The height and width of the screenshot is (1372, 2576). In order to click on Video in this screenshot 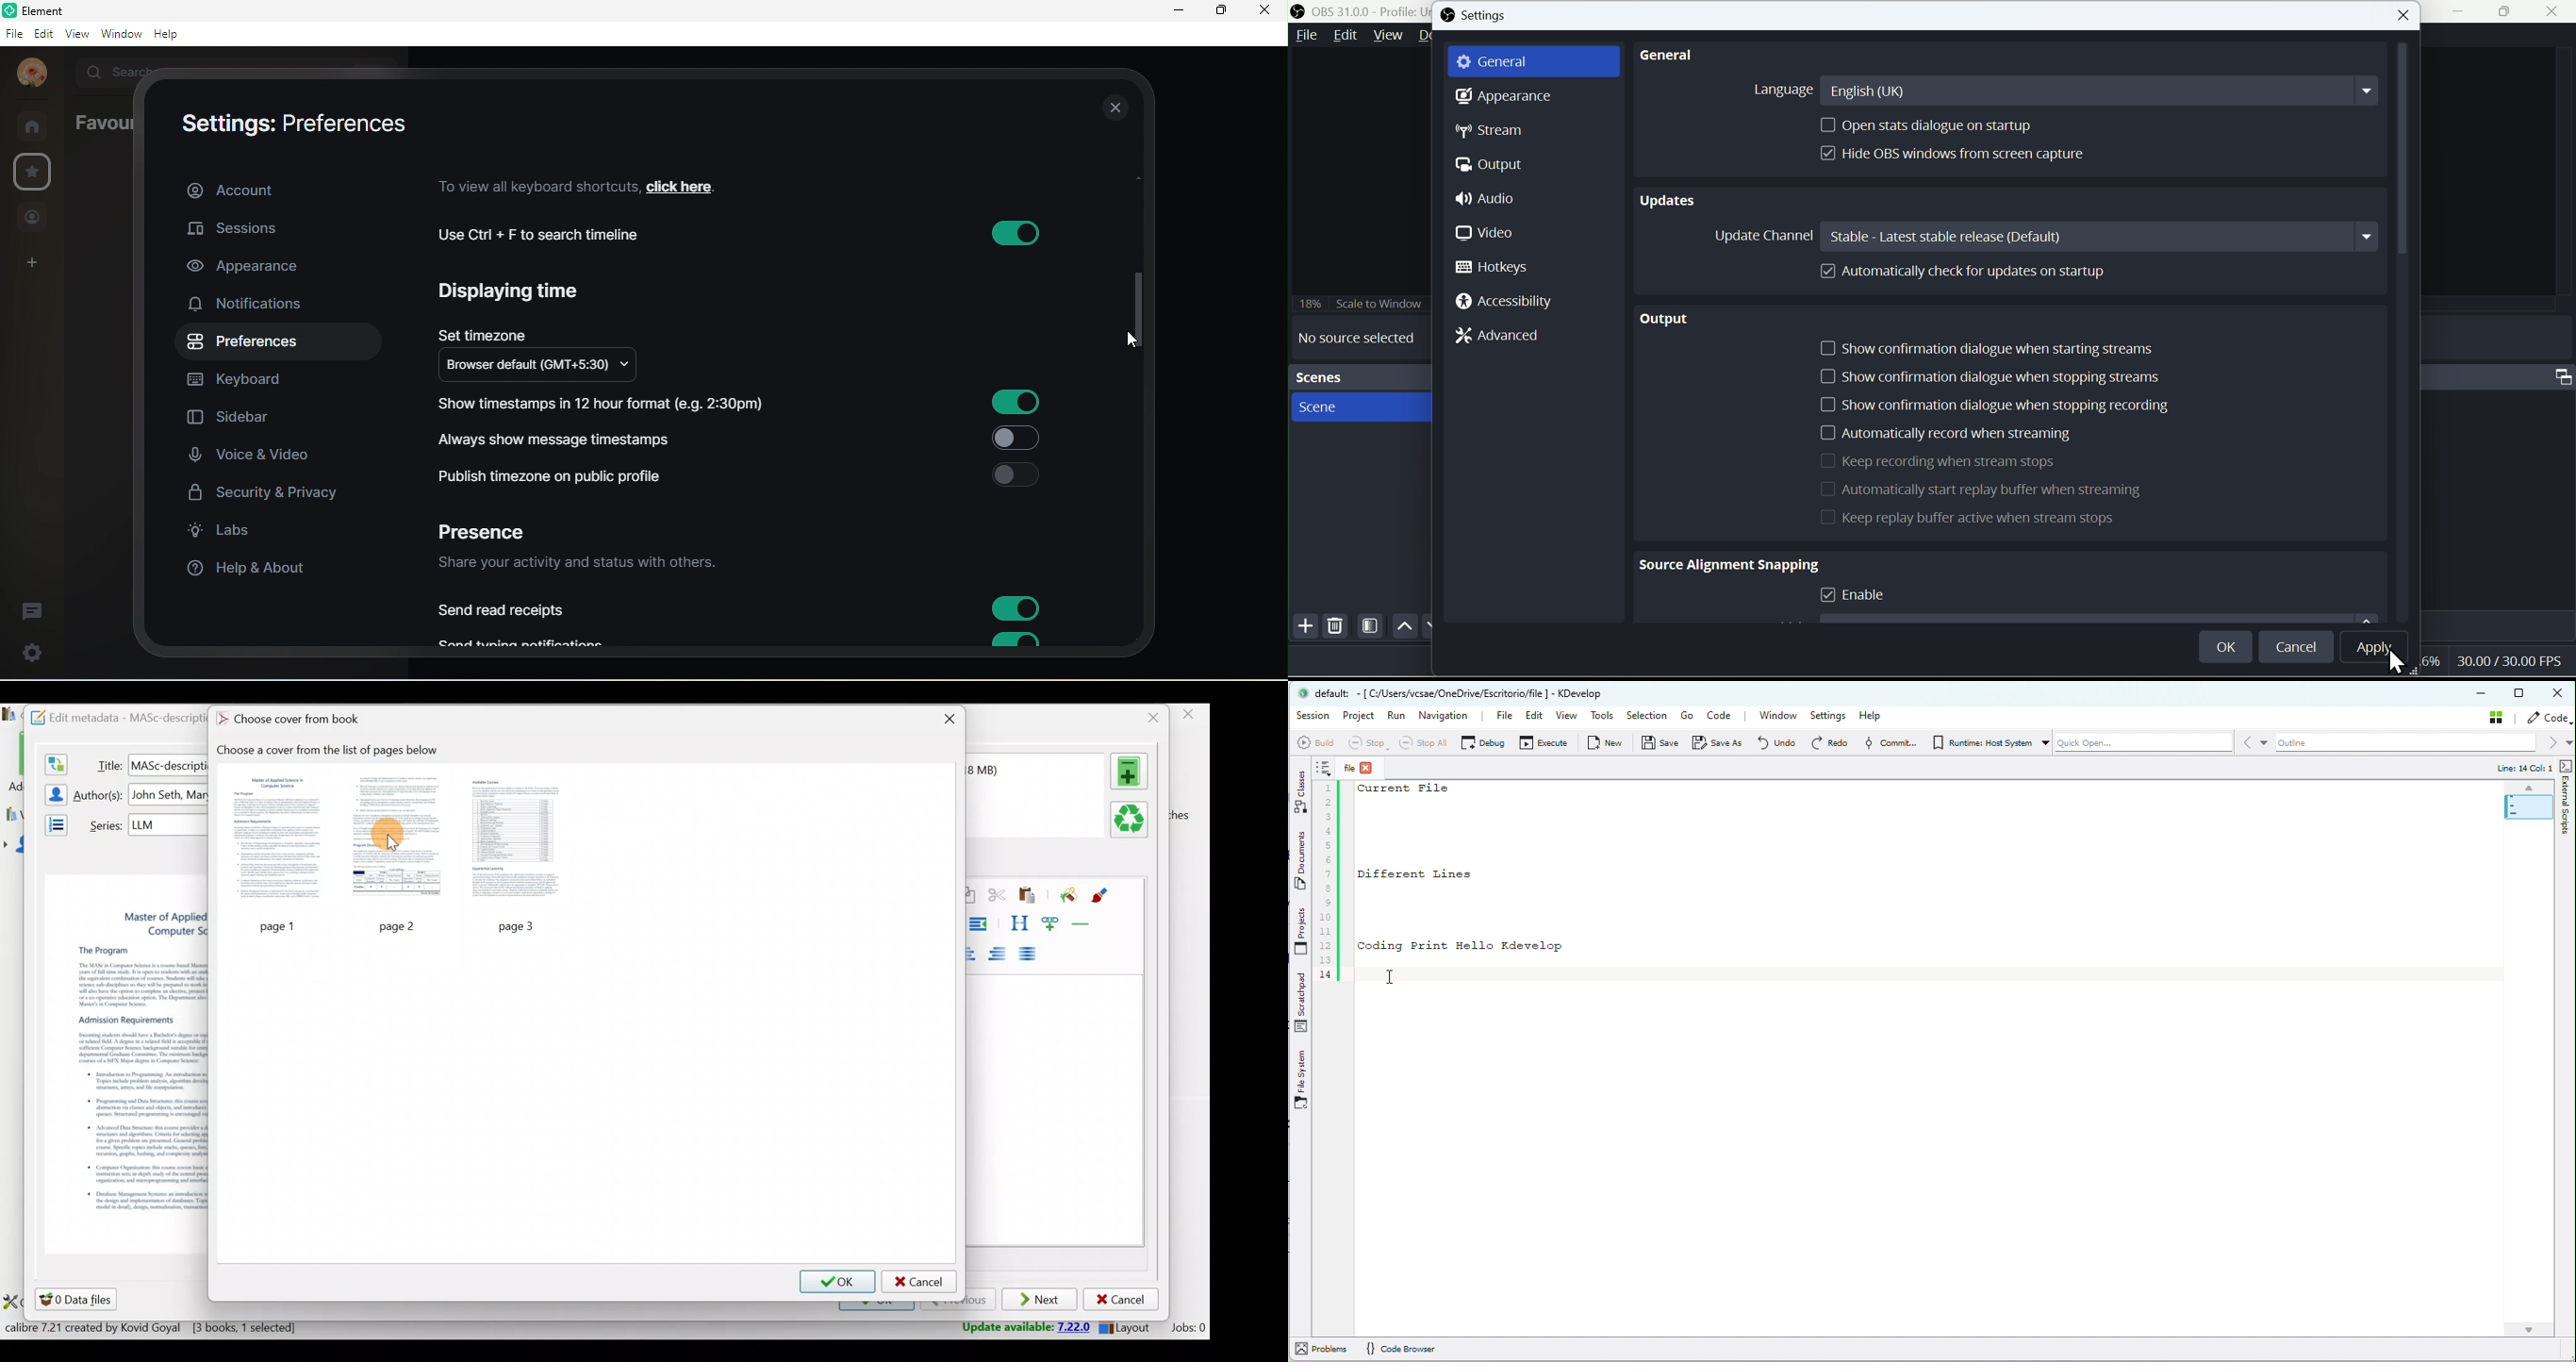, I will do `click(1494, 234)`.